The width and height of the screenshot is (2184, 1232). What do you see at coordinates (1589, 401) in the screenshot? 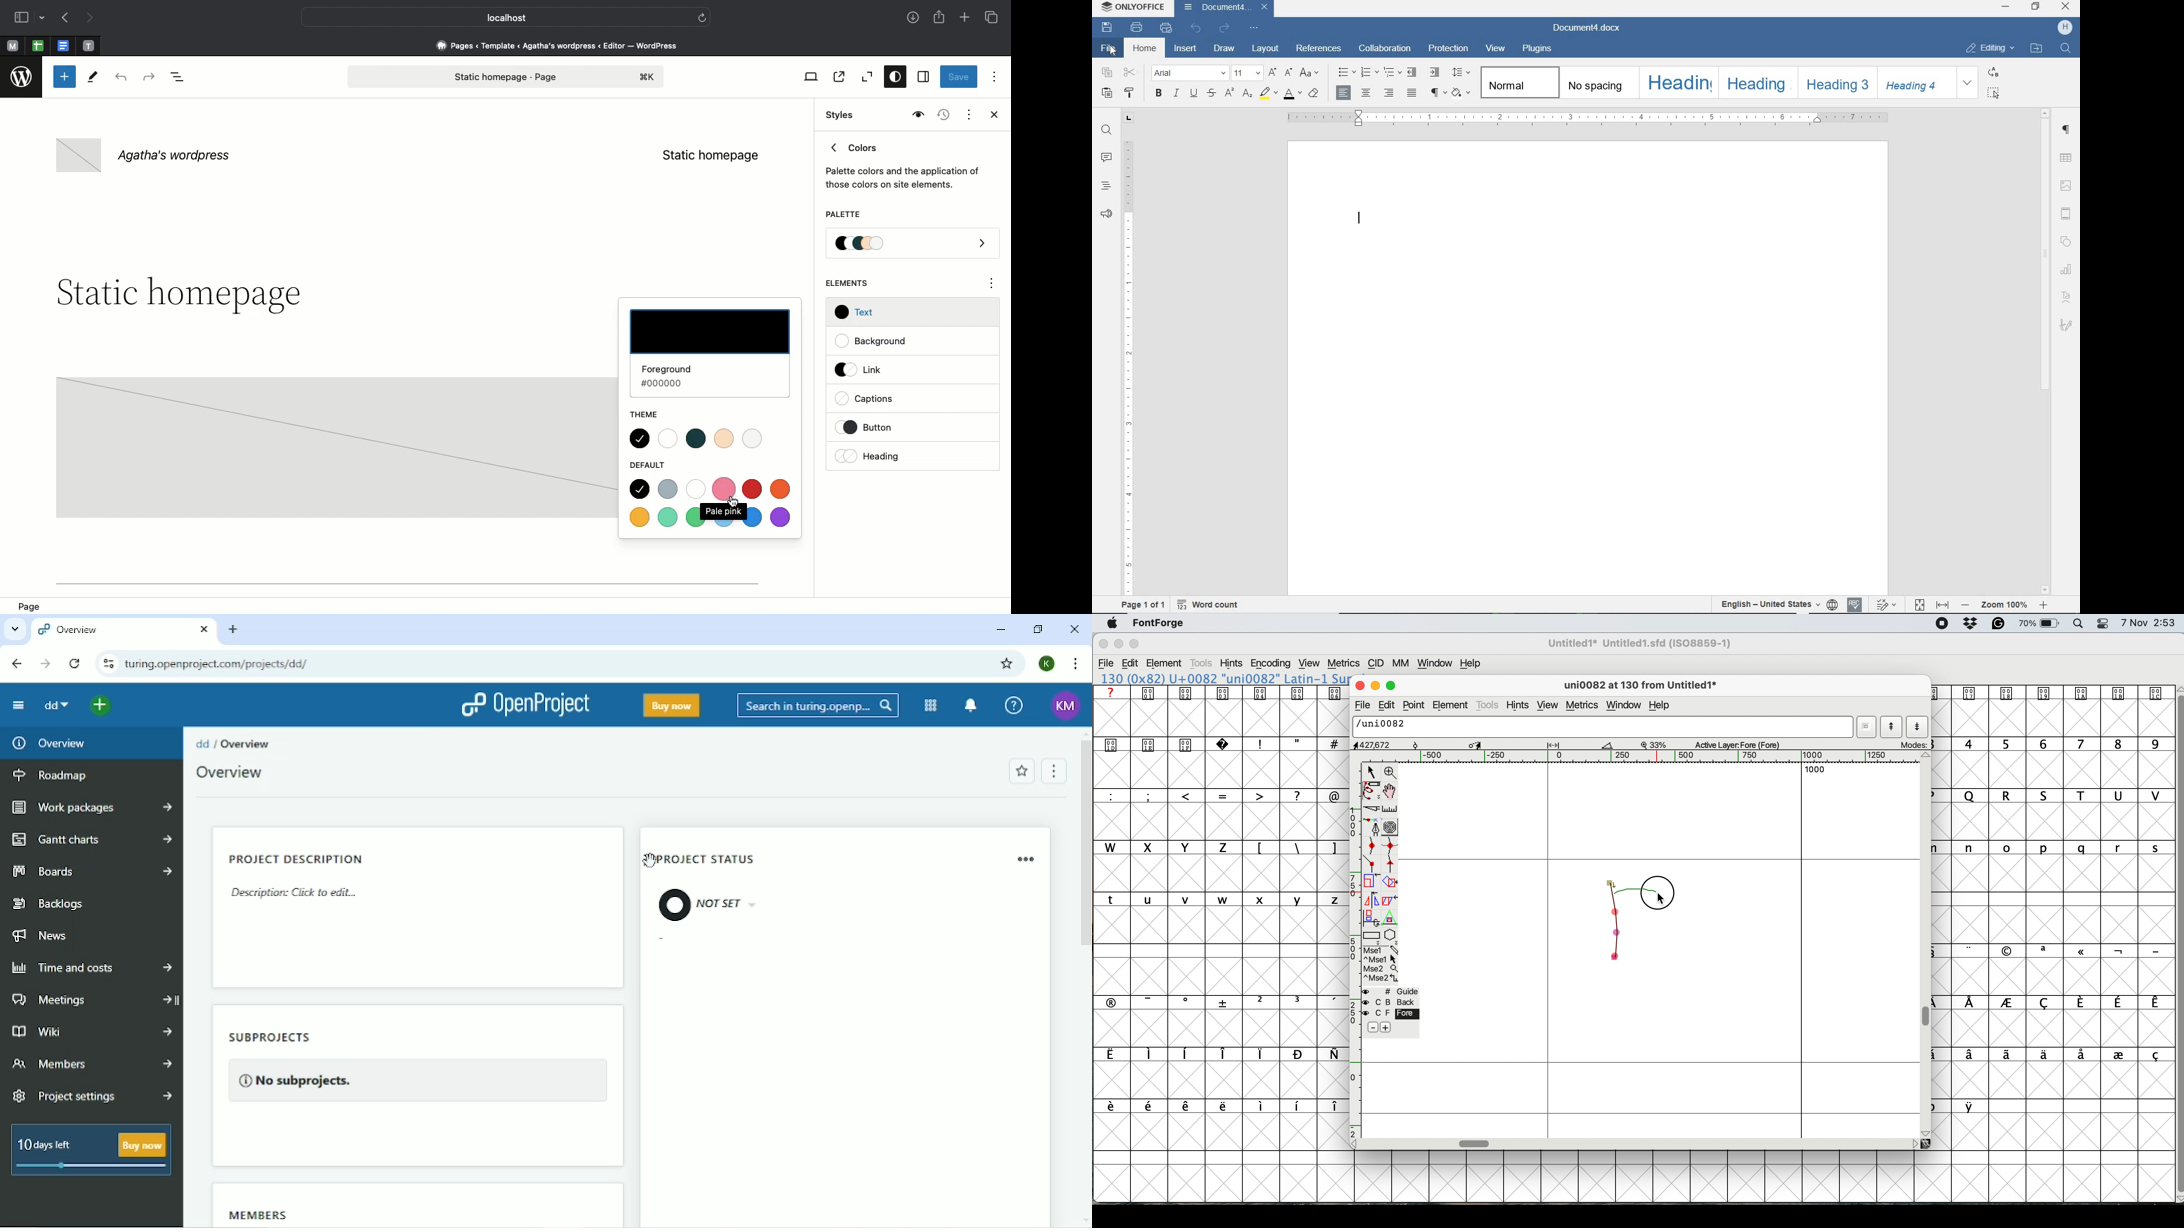
I see `Writing Space` at bounding box center [1589, 401].